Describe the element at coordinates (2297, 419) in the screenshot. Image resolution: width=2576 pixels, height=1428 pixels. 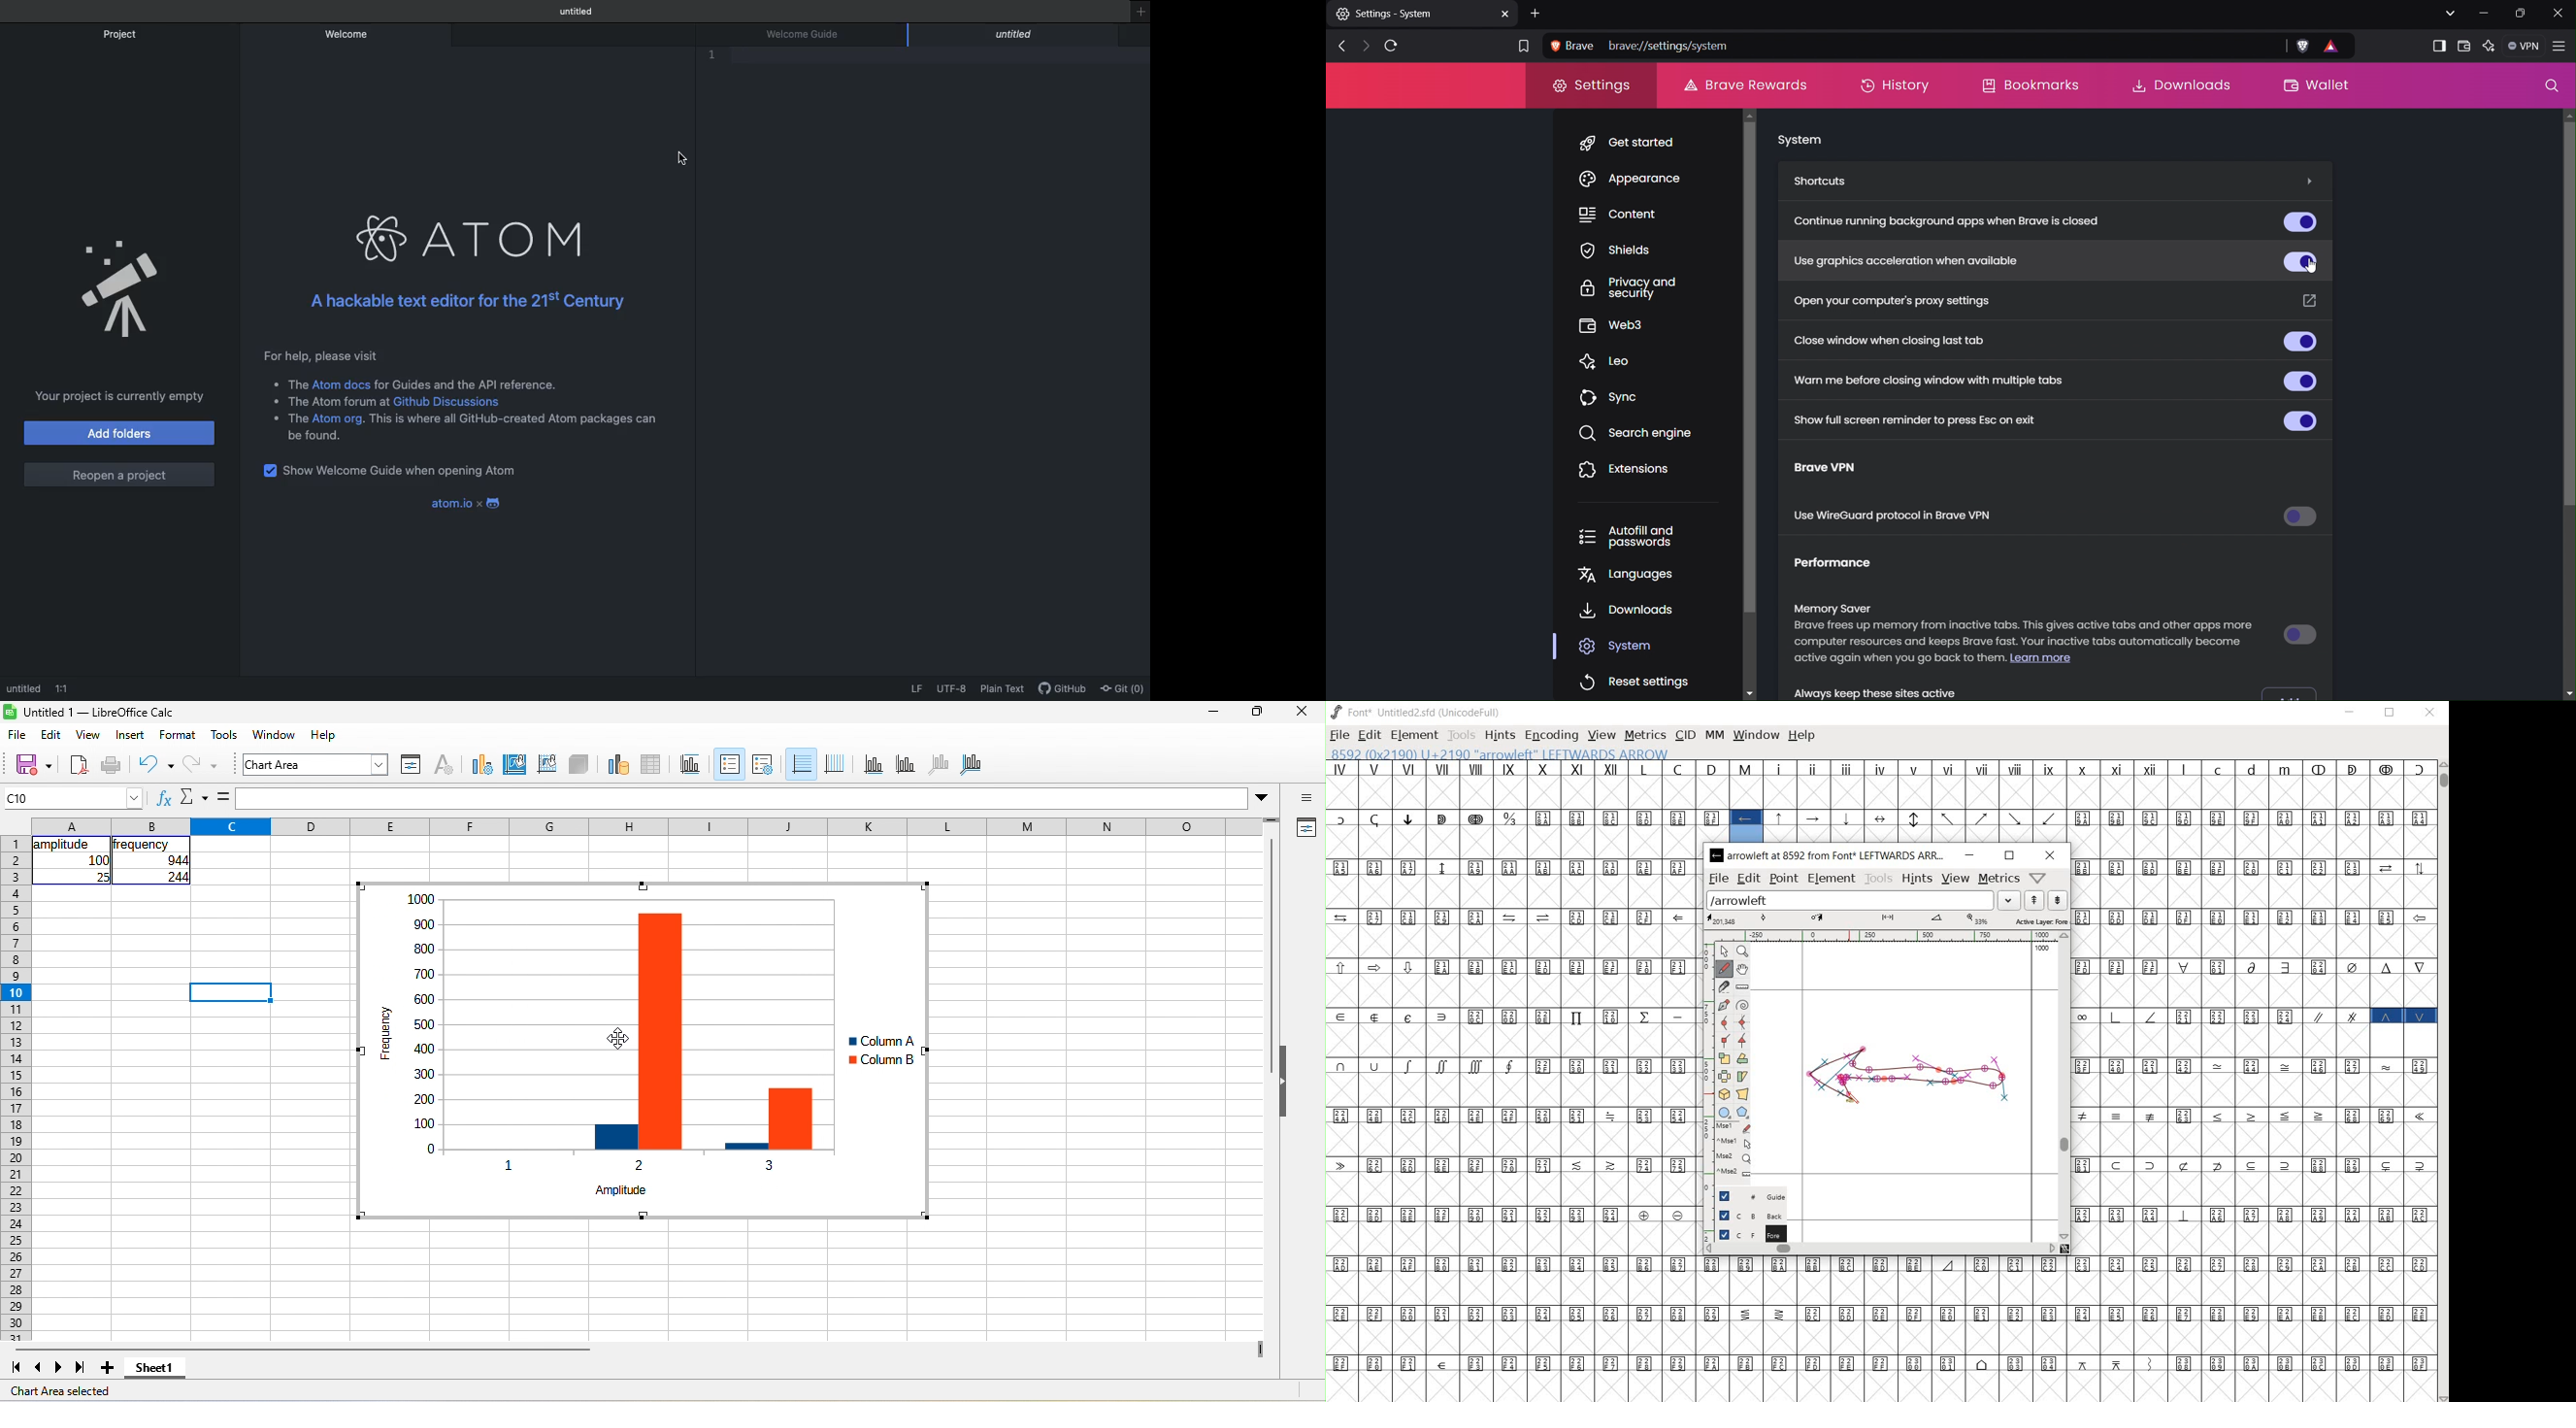
I see `BUtton` at that location.